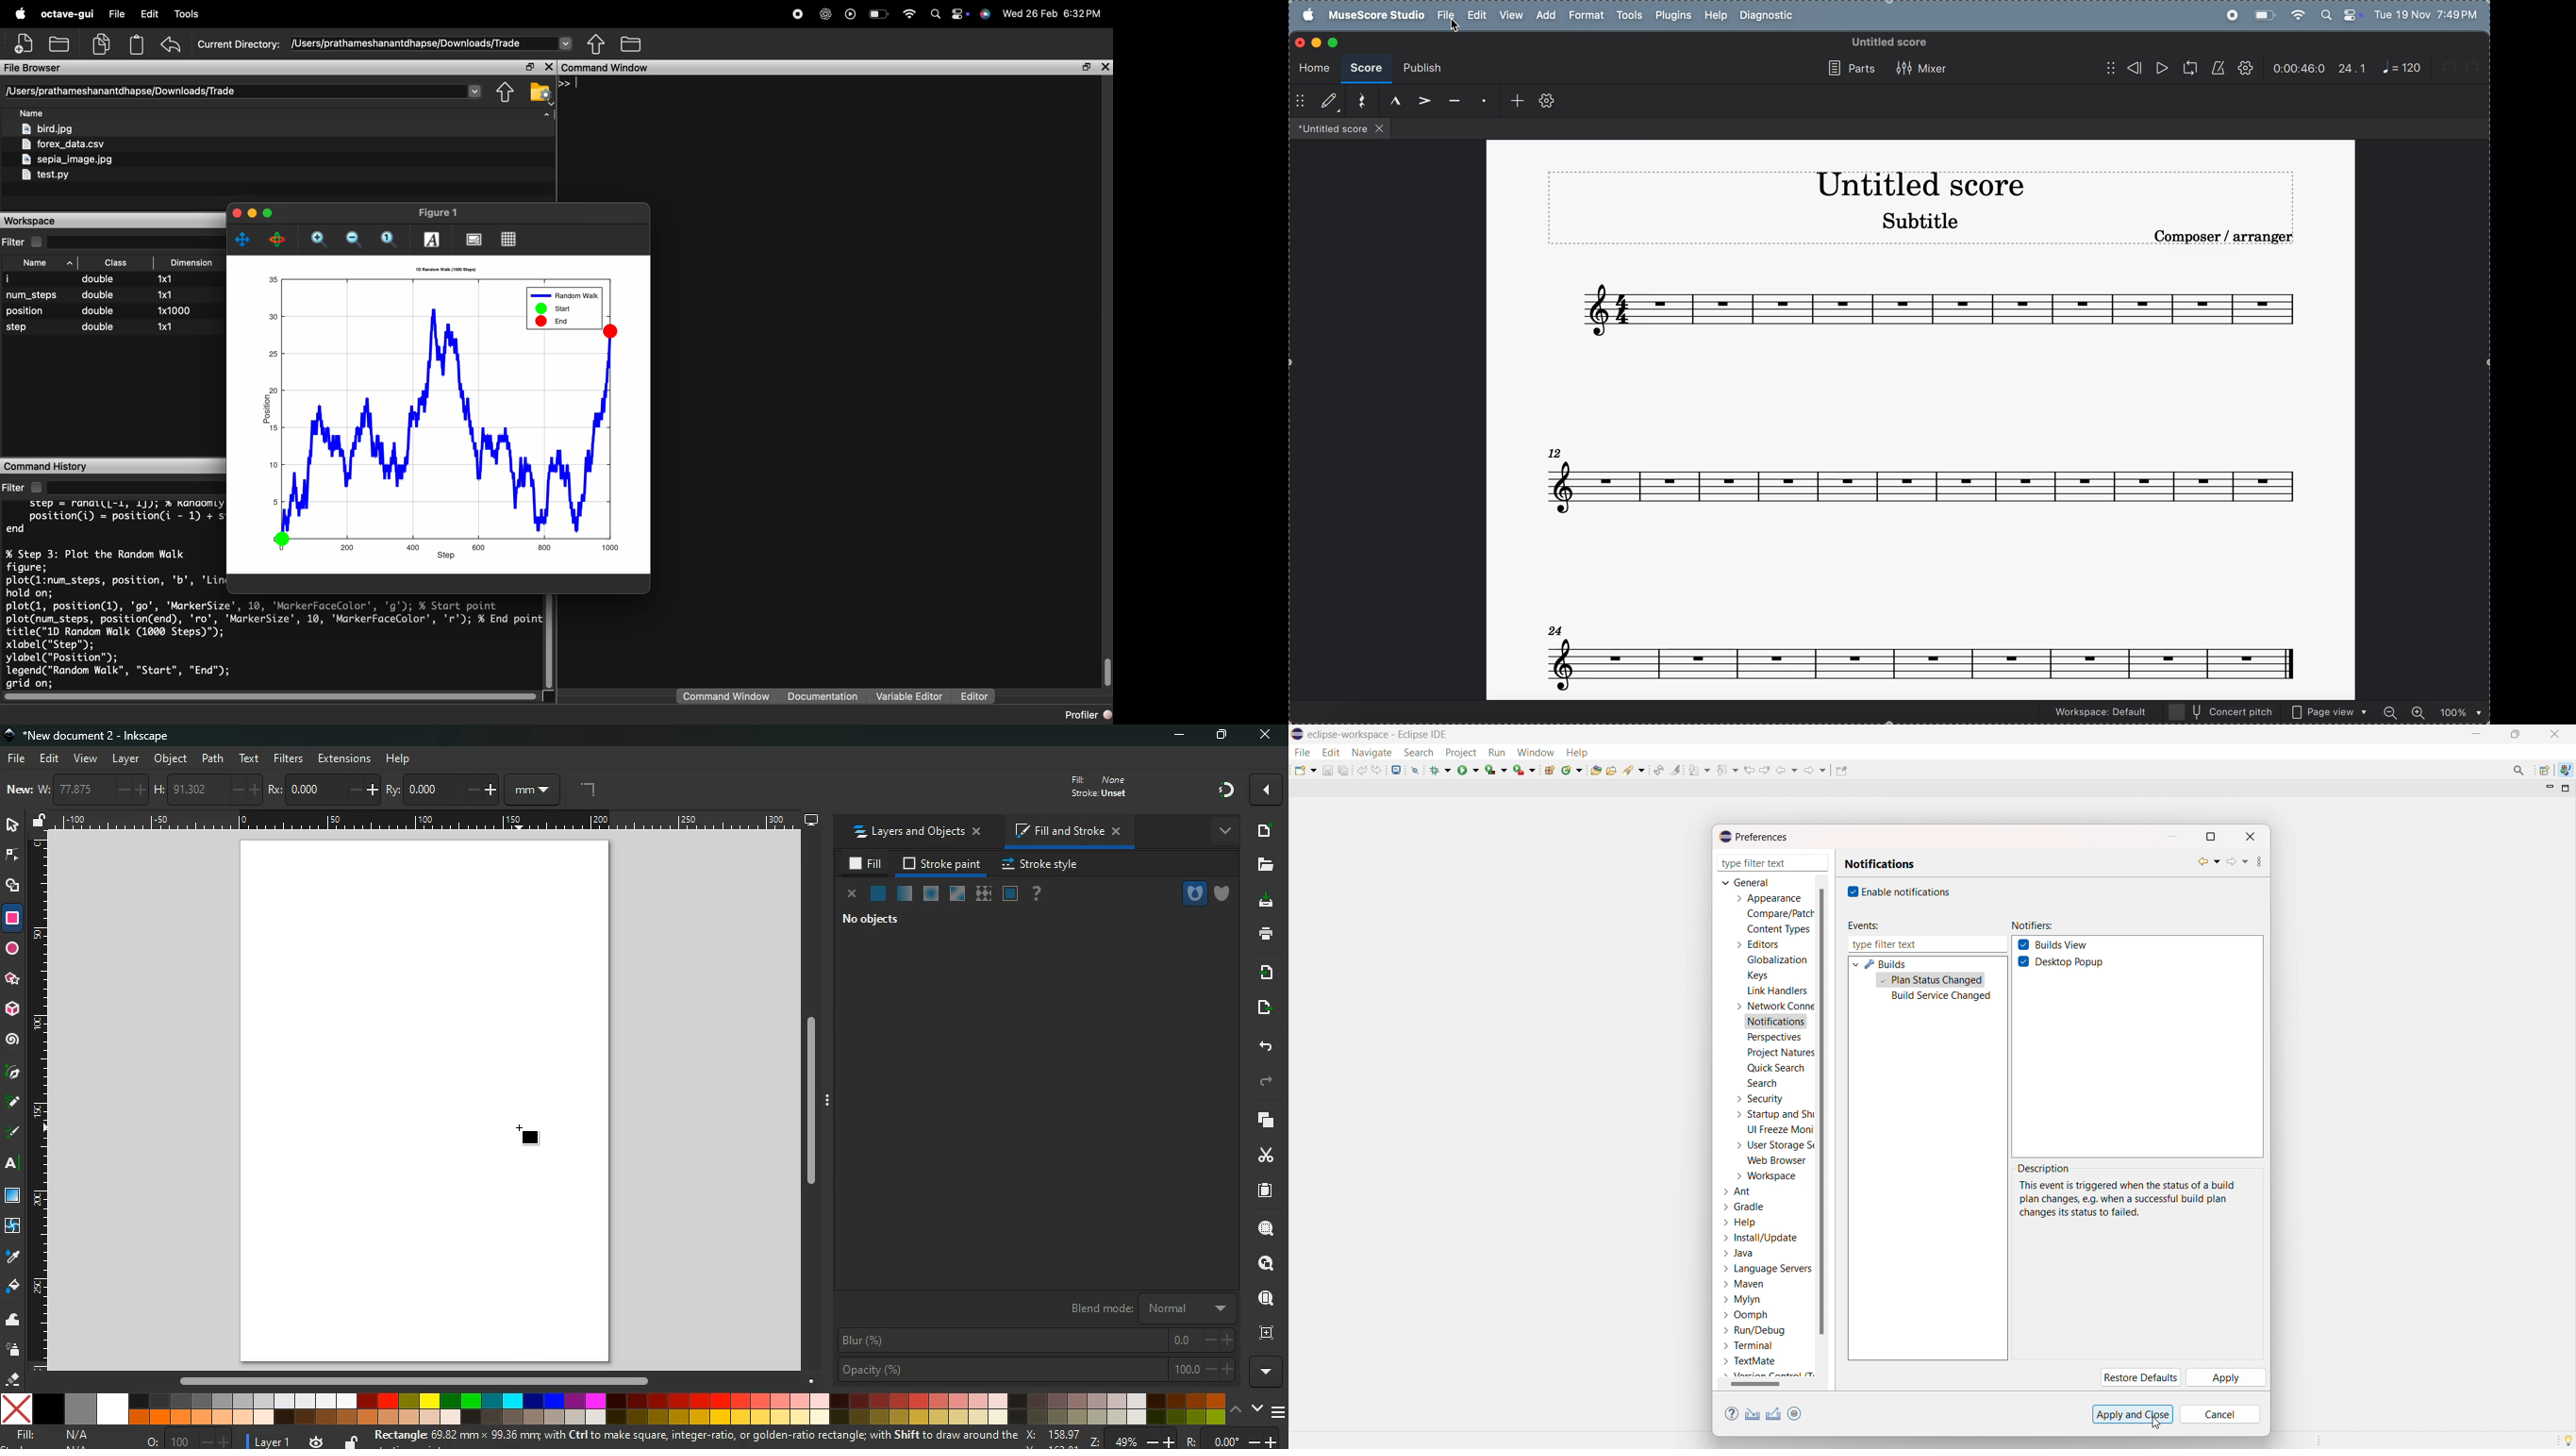  What do you see at coordinates (537, 790) in the screenshot?
I see `mm` at bounding box center [537, 790].